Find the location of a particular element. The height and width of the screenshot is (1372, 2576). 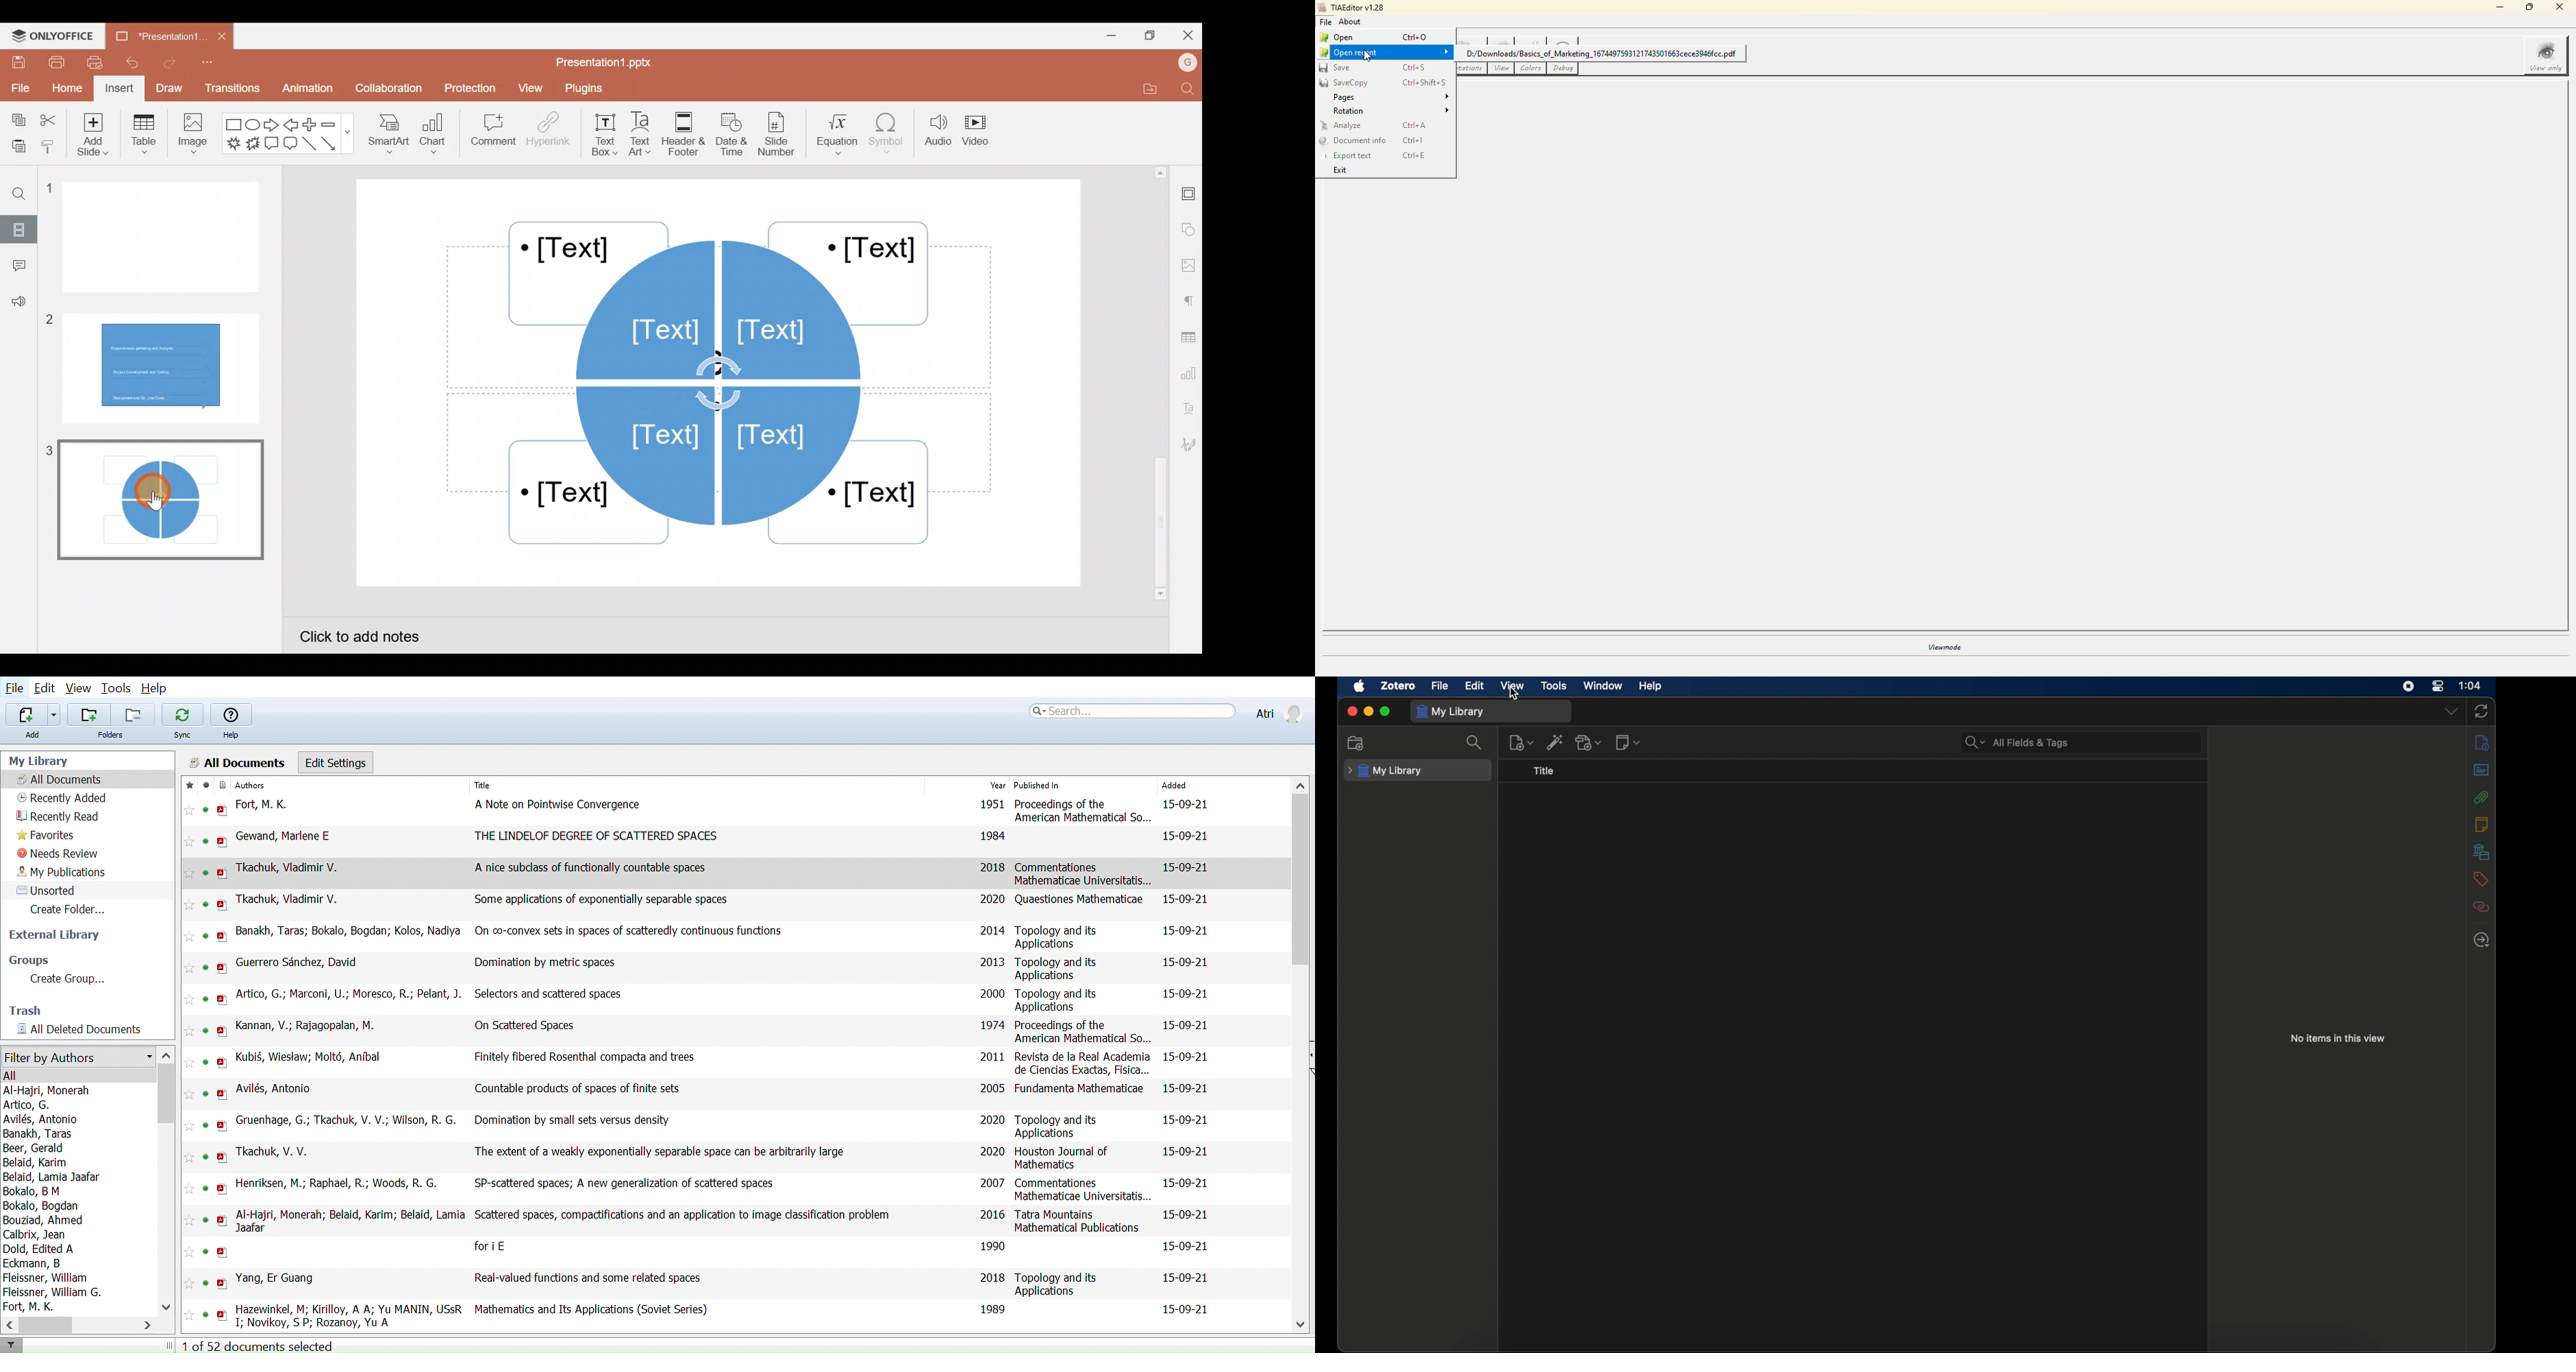

Commentationes Mathematicae Universitatis... is located at coordinates (1084, 1189).